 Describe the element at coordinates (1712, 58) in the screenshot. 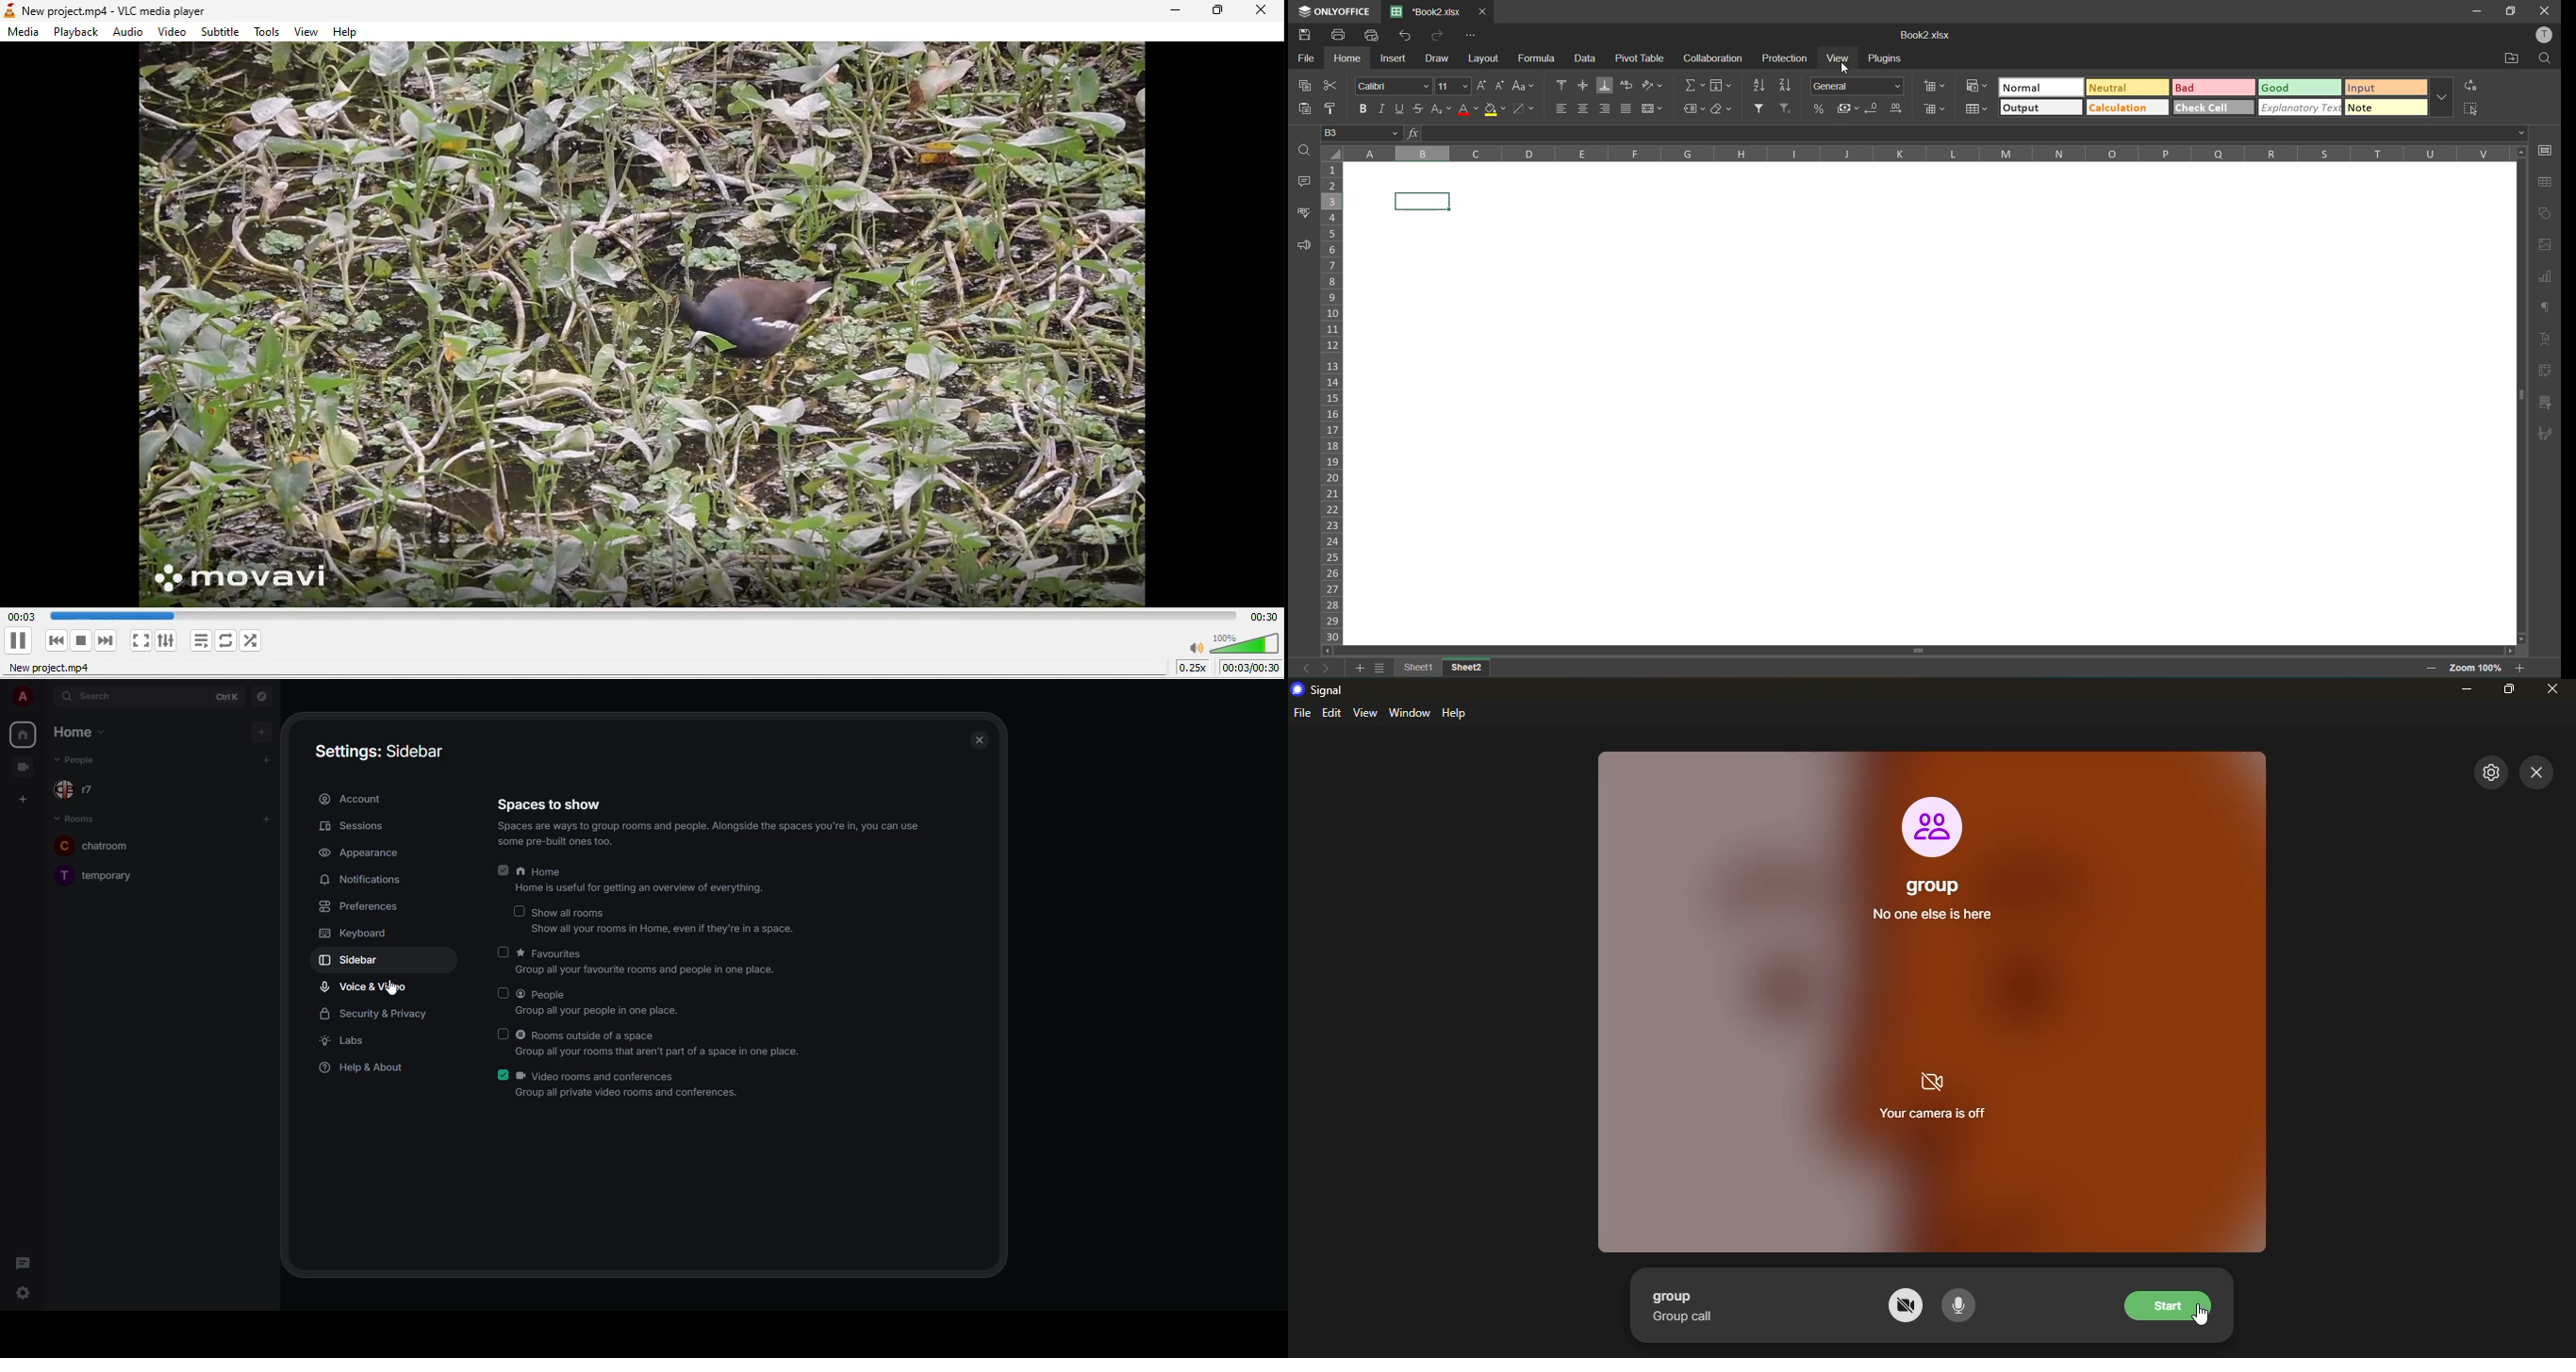

I see `collaboration` at that location.